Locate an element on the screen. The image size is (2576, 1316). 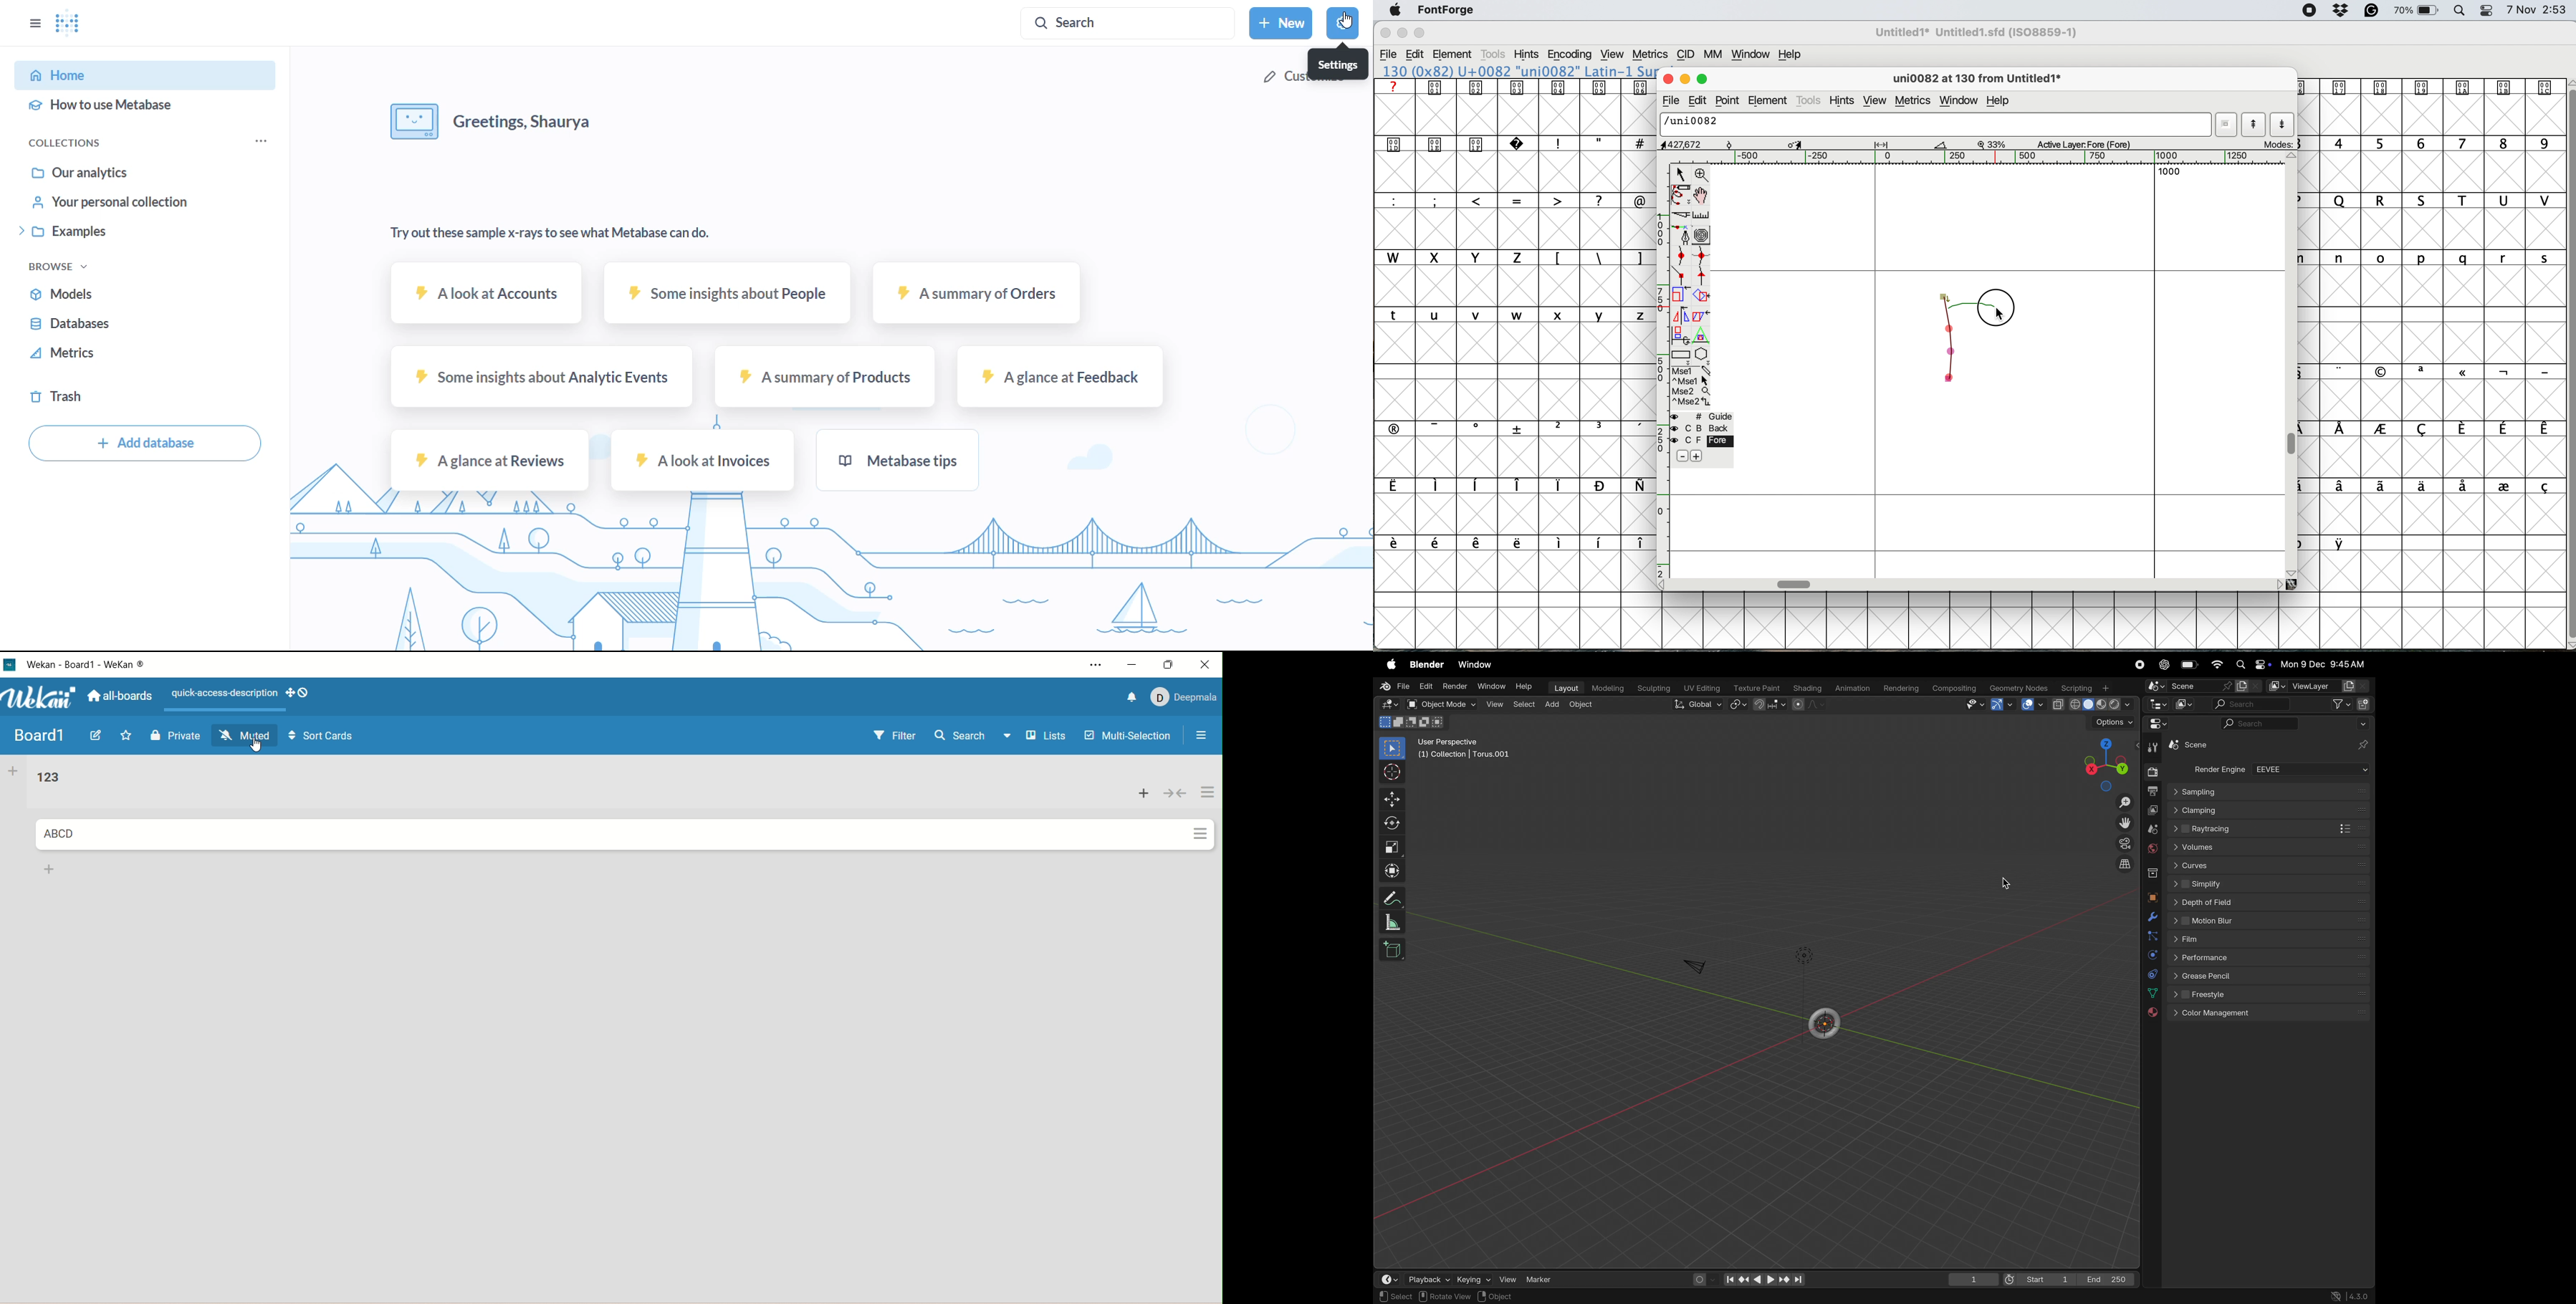
Move is located at coordinates (1394, 798).